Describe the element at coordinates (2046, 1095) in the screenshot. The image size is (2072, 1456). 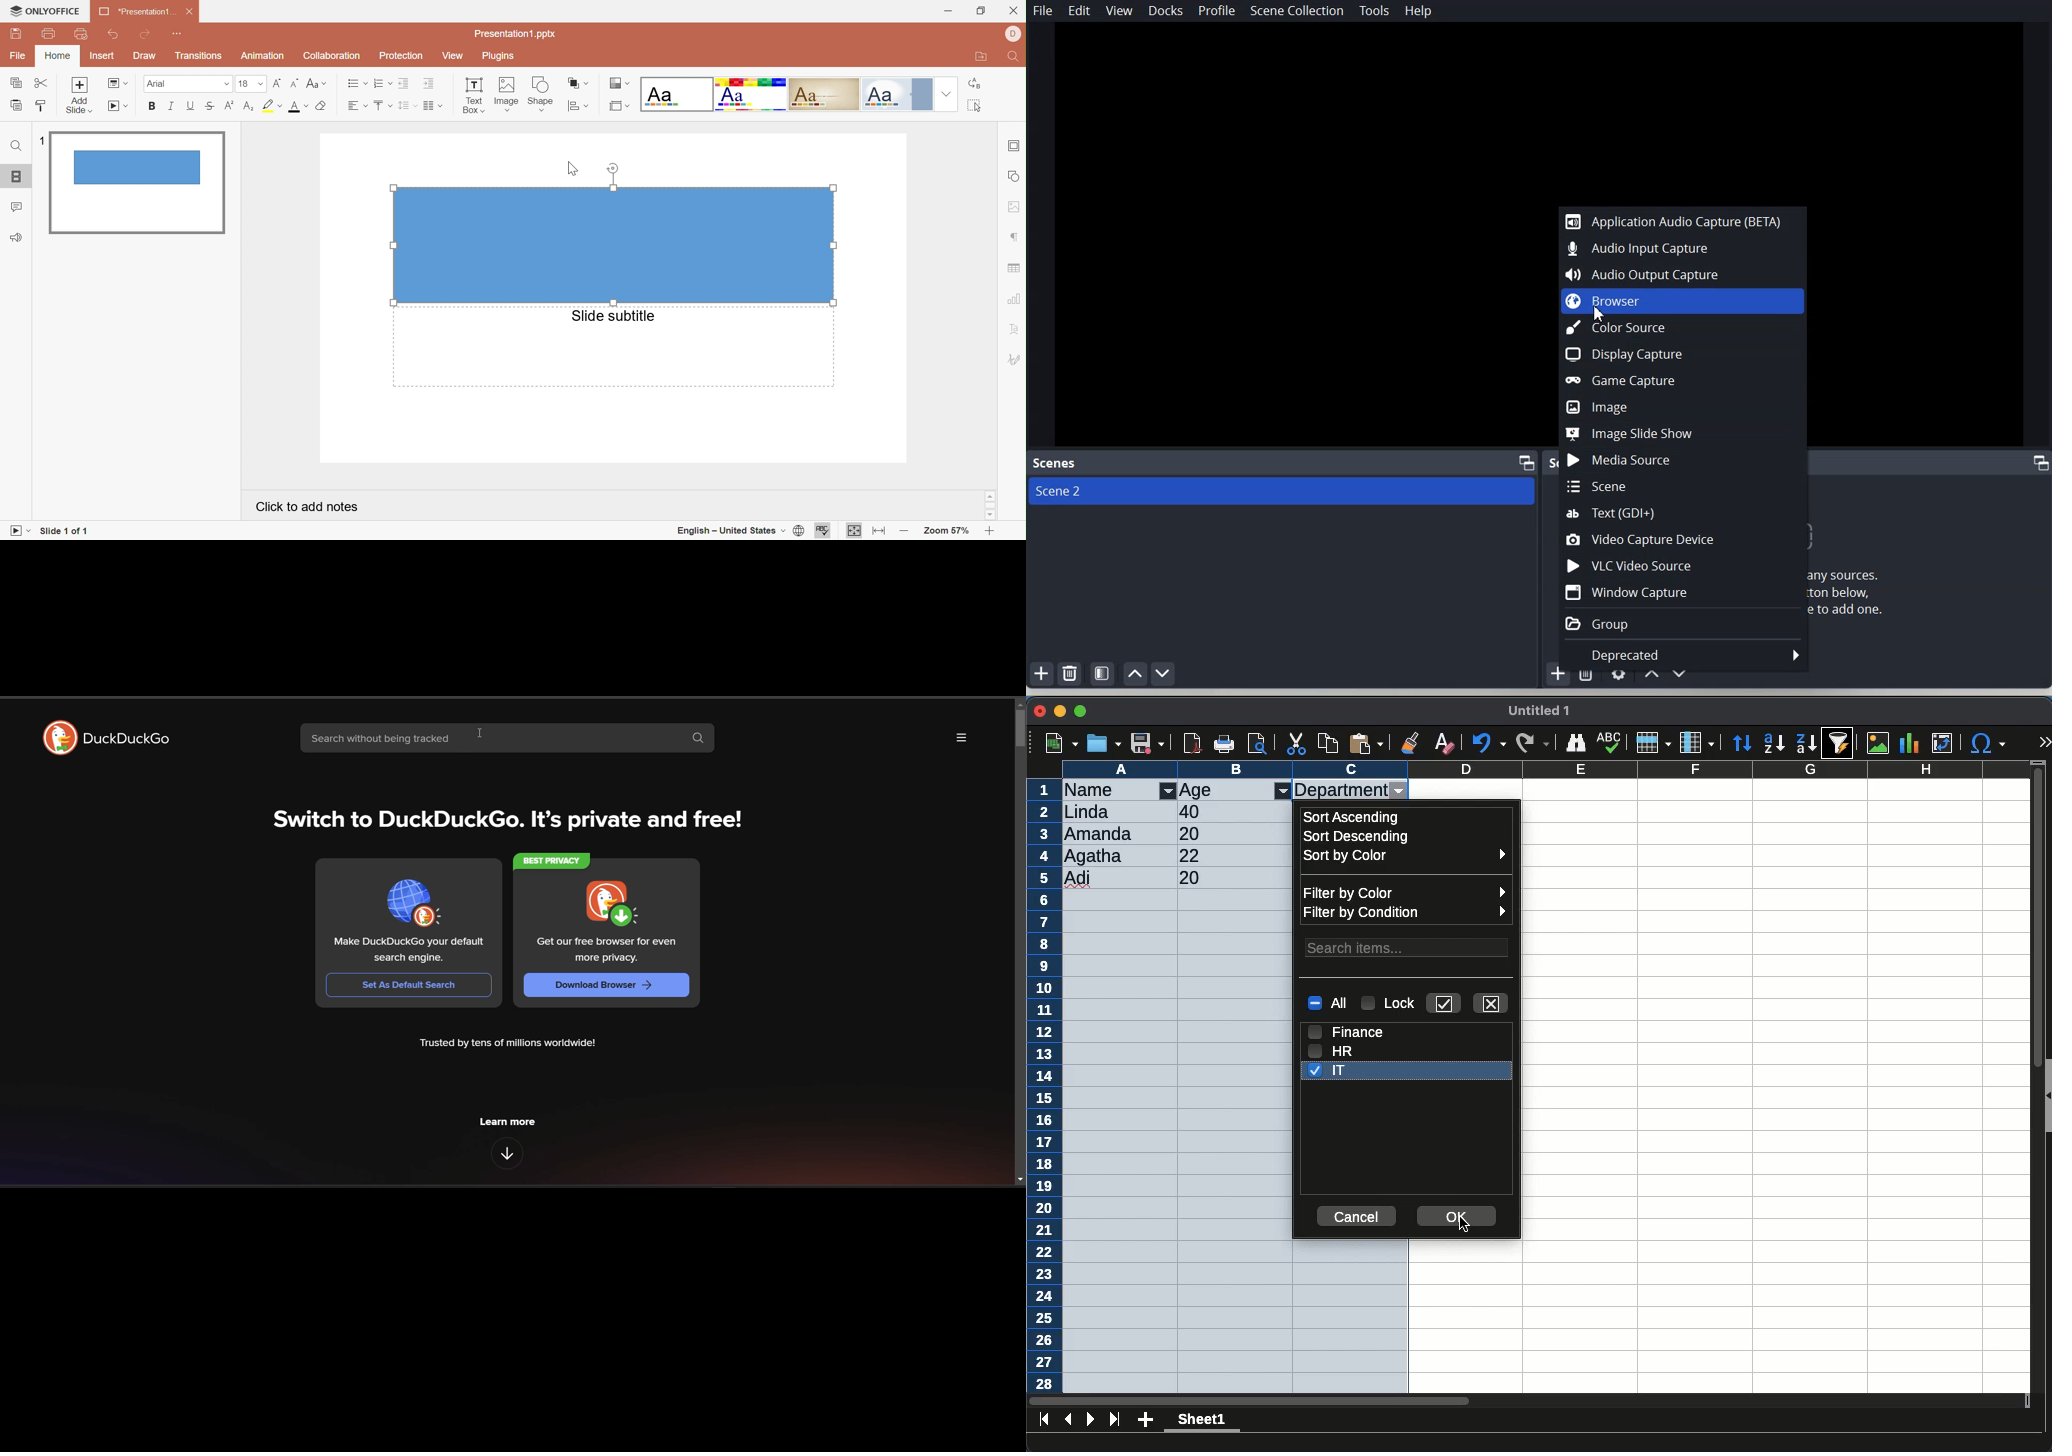
I see `collapse` at that location.